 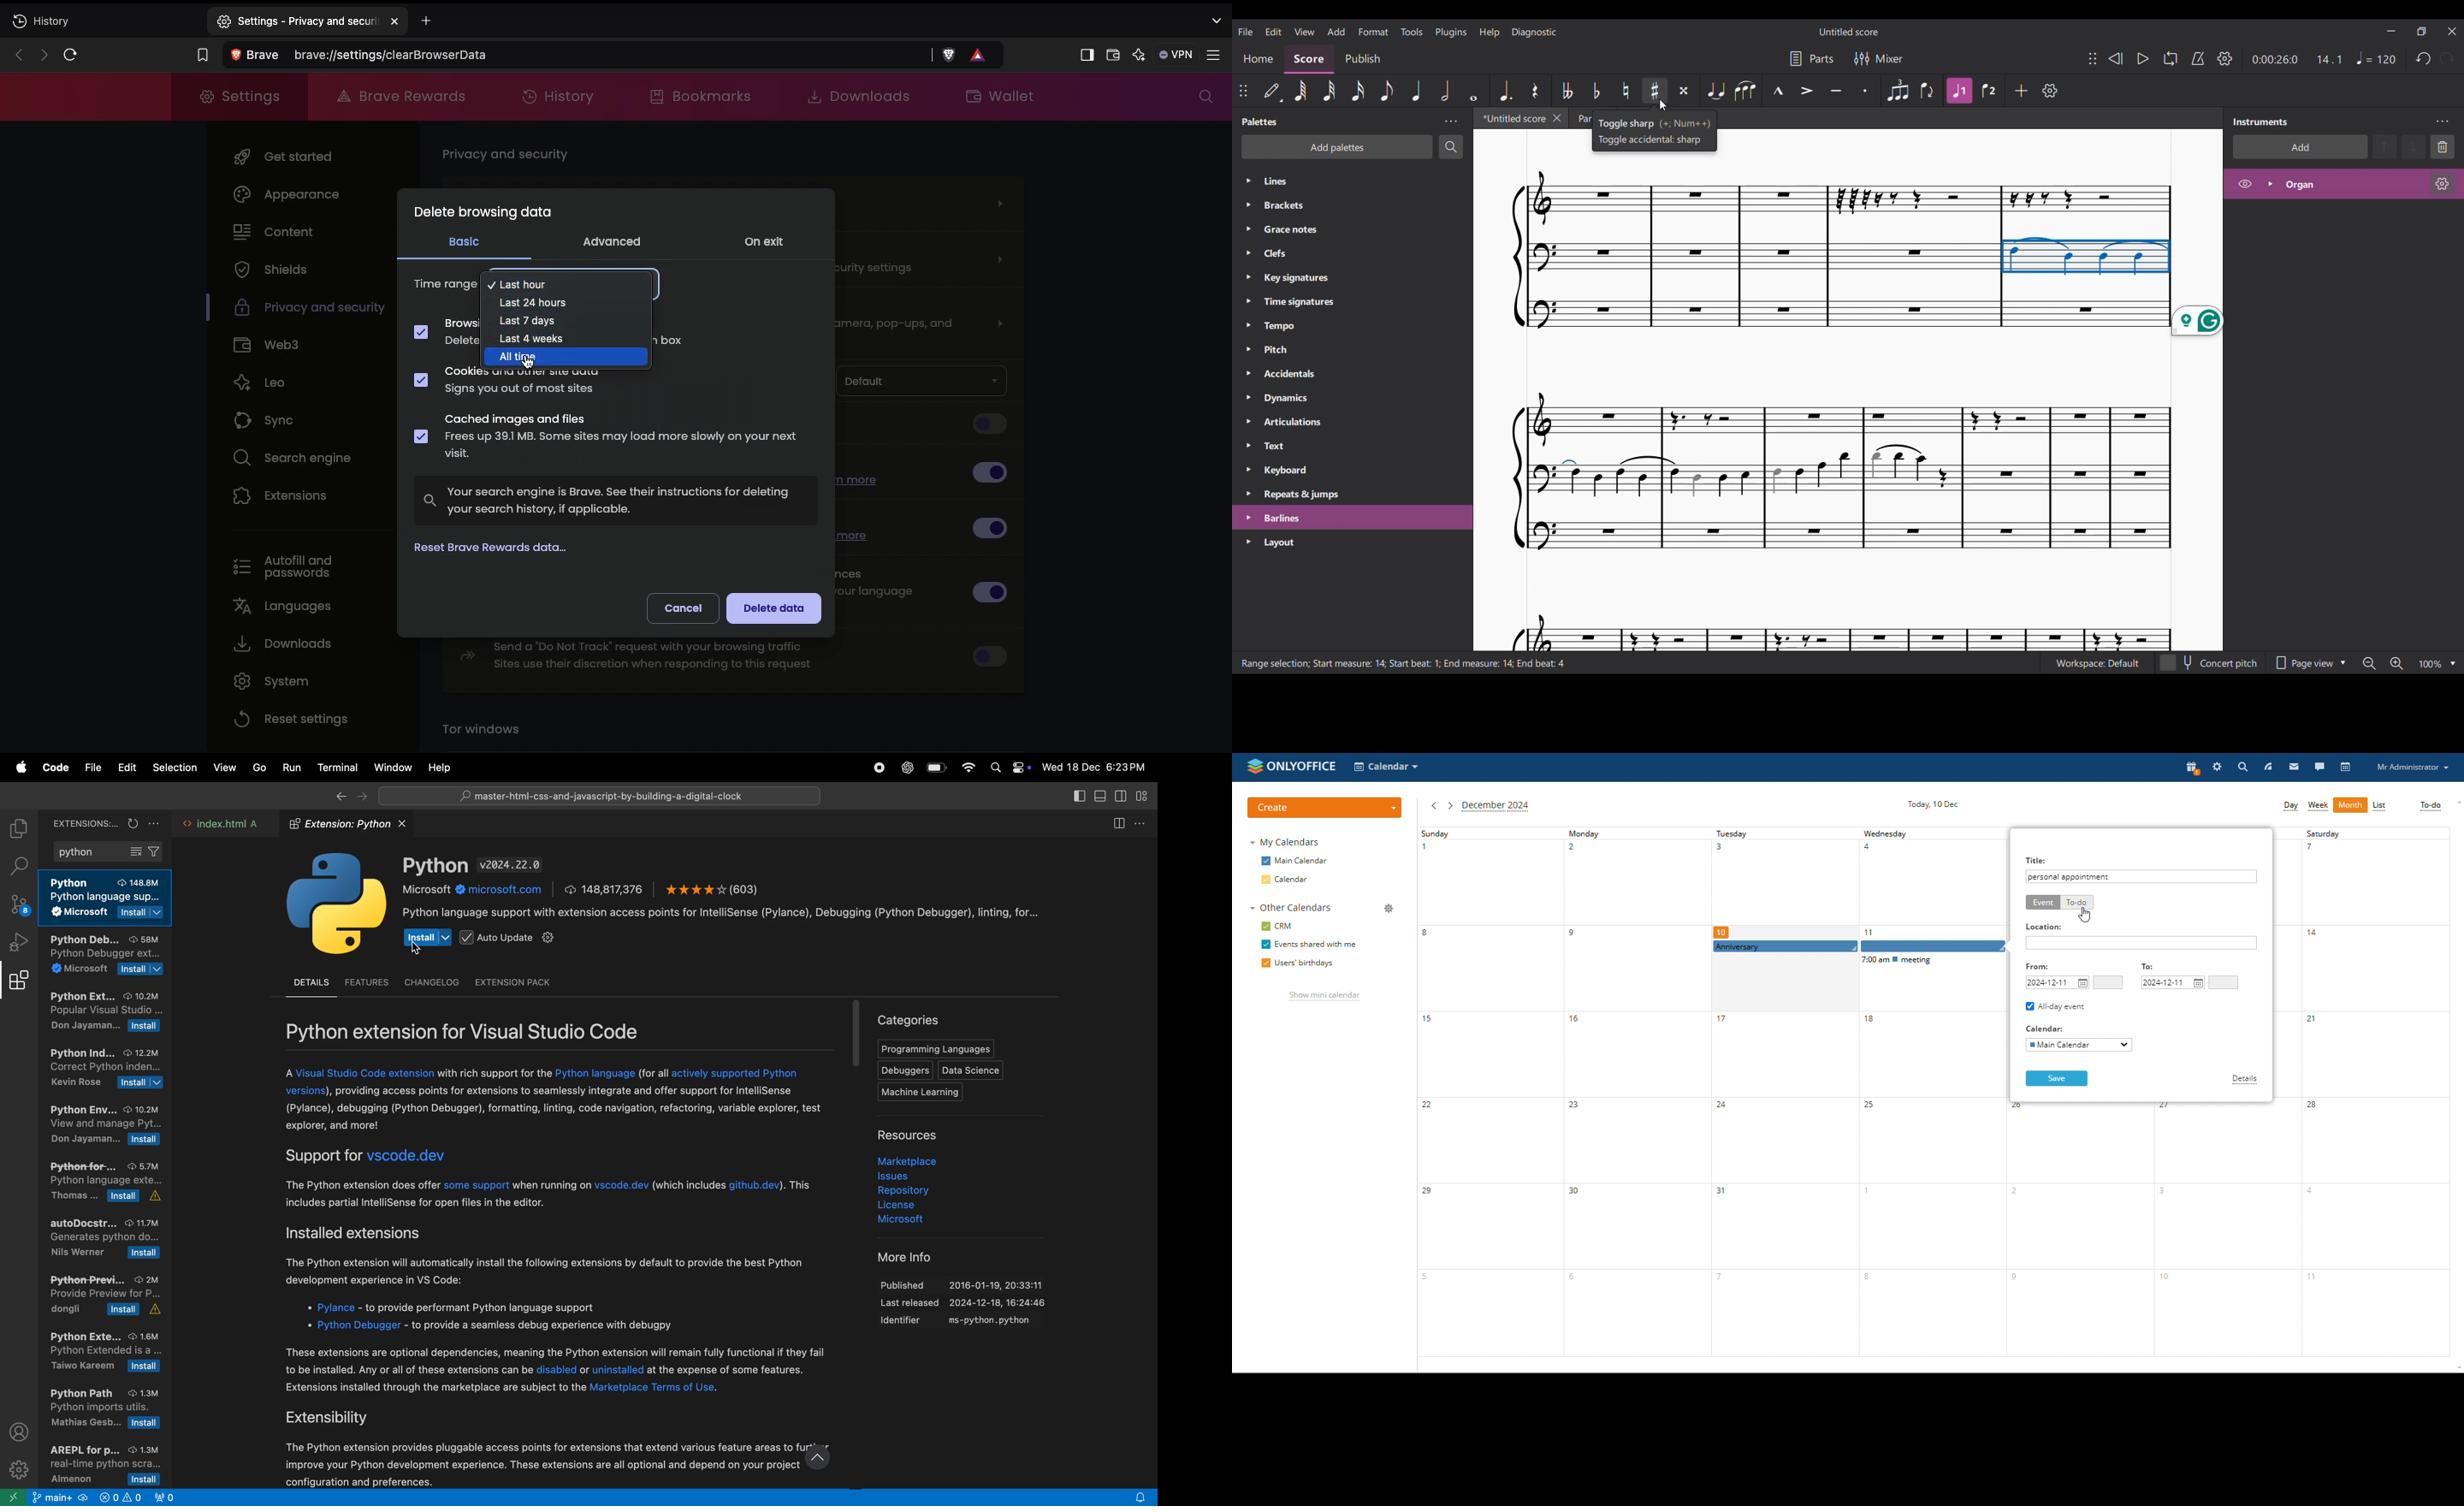 What do you see at coordinates (1245, 31) in the screenshot?
I see `File menu` at bounding box center [1245, 31].